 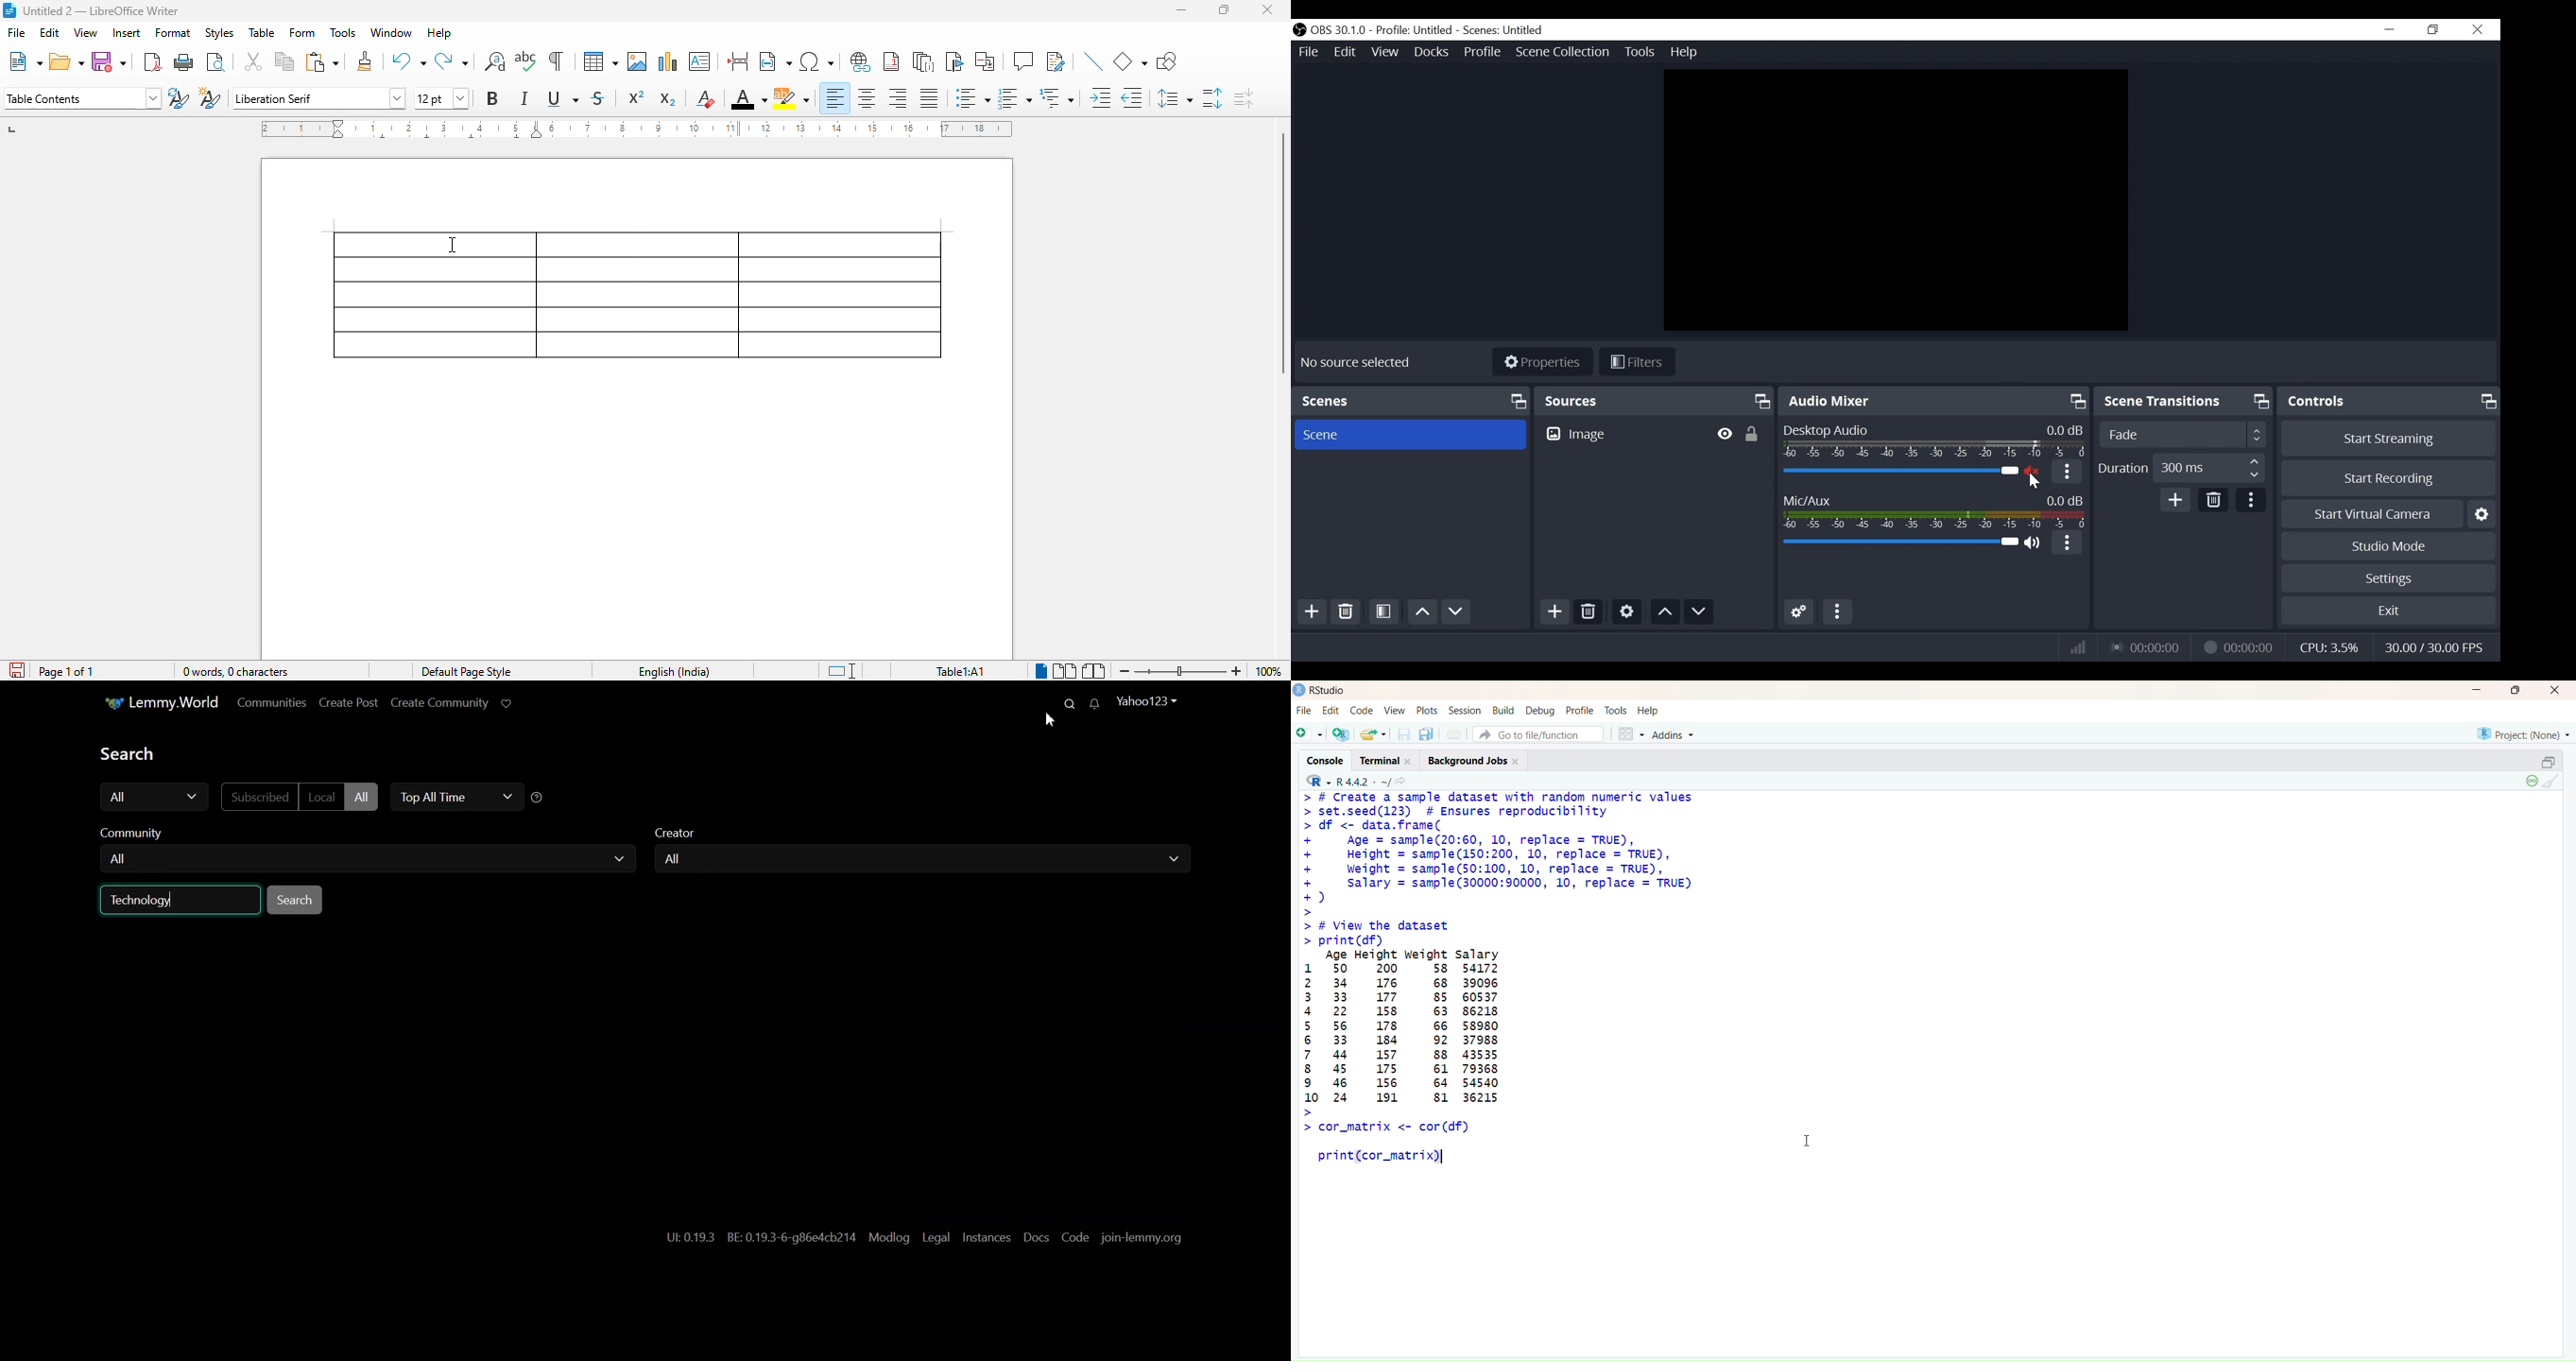 What do you see at coordinates (1628, 733) in the screenshot?
I see `Workspace panes` at bounding box center [1628, 733].